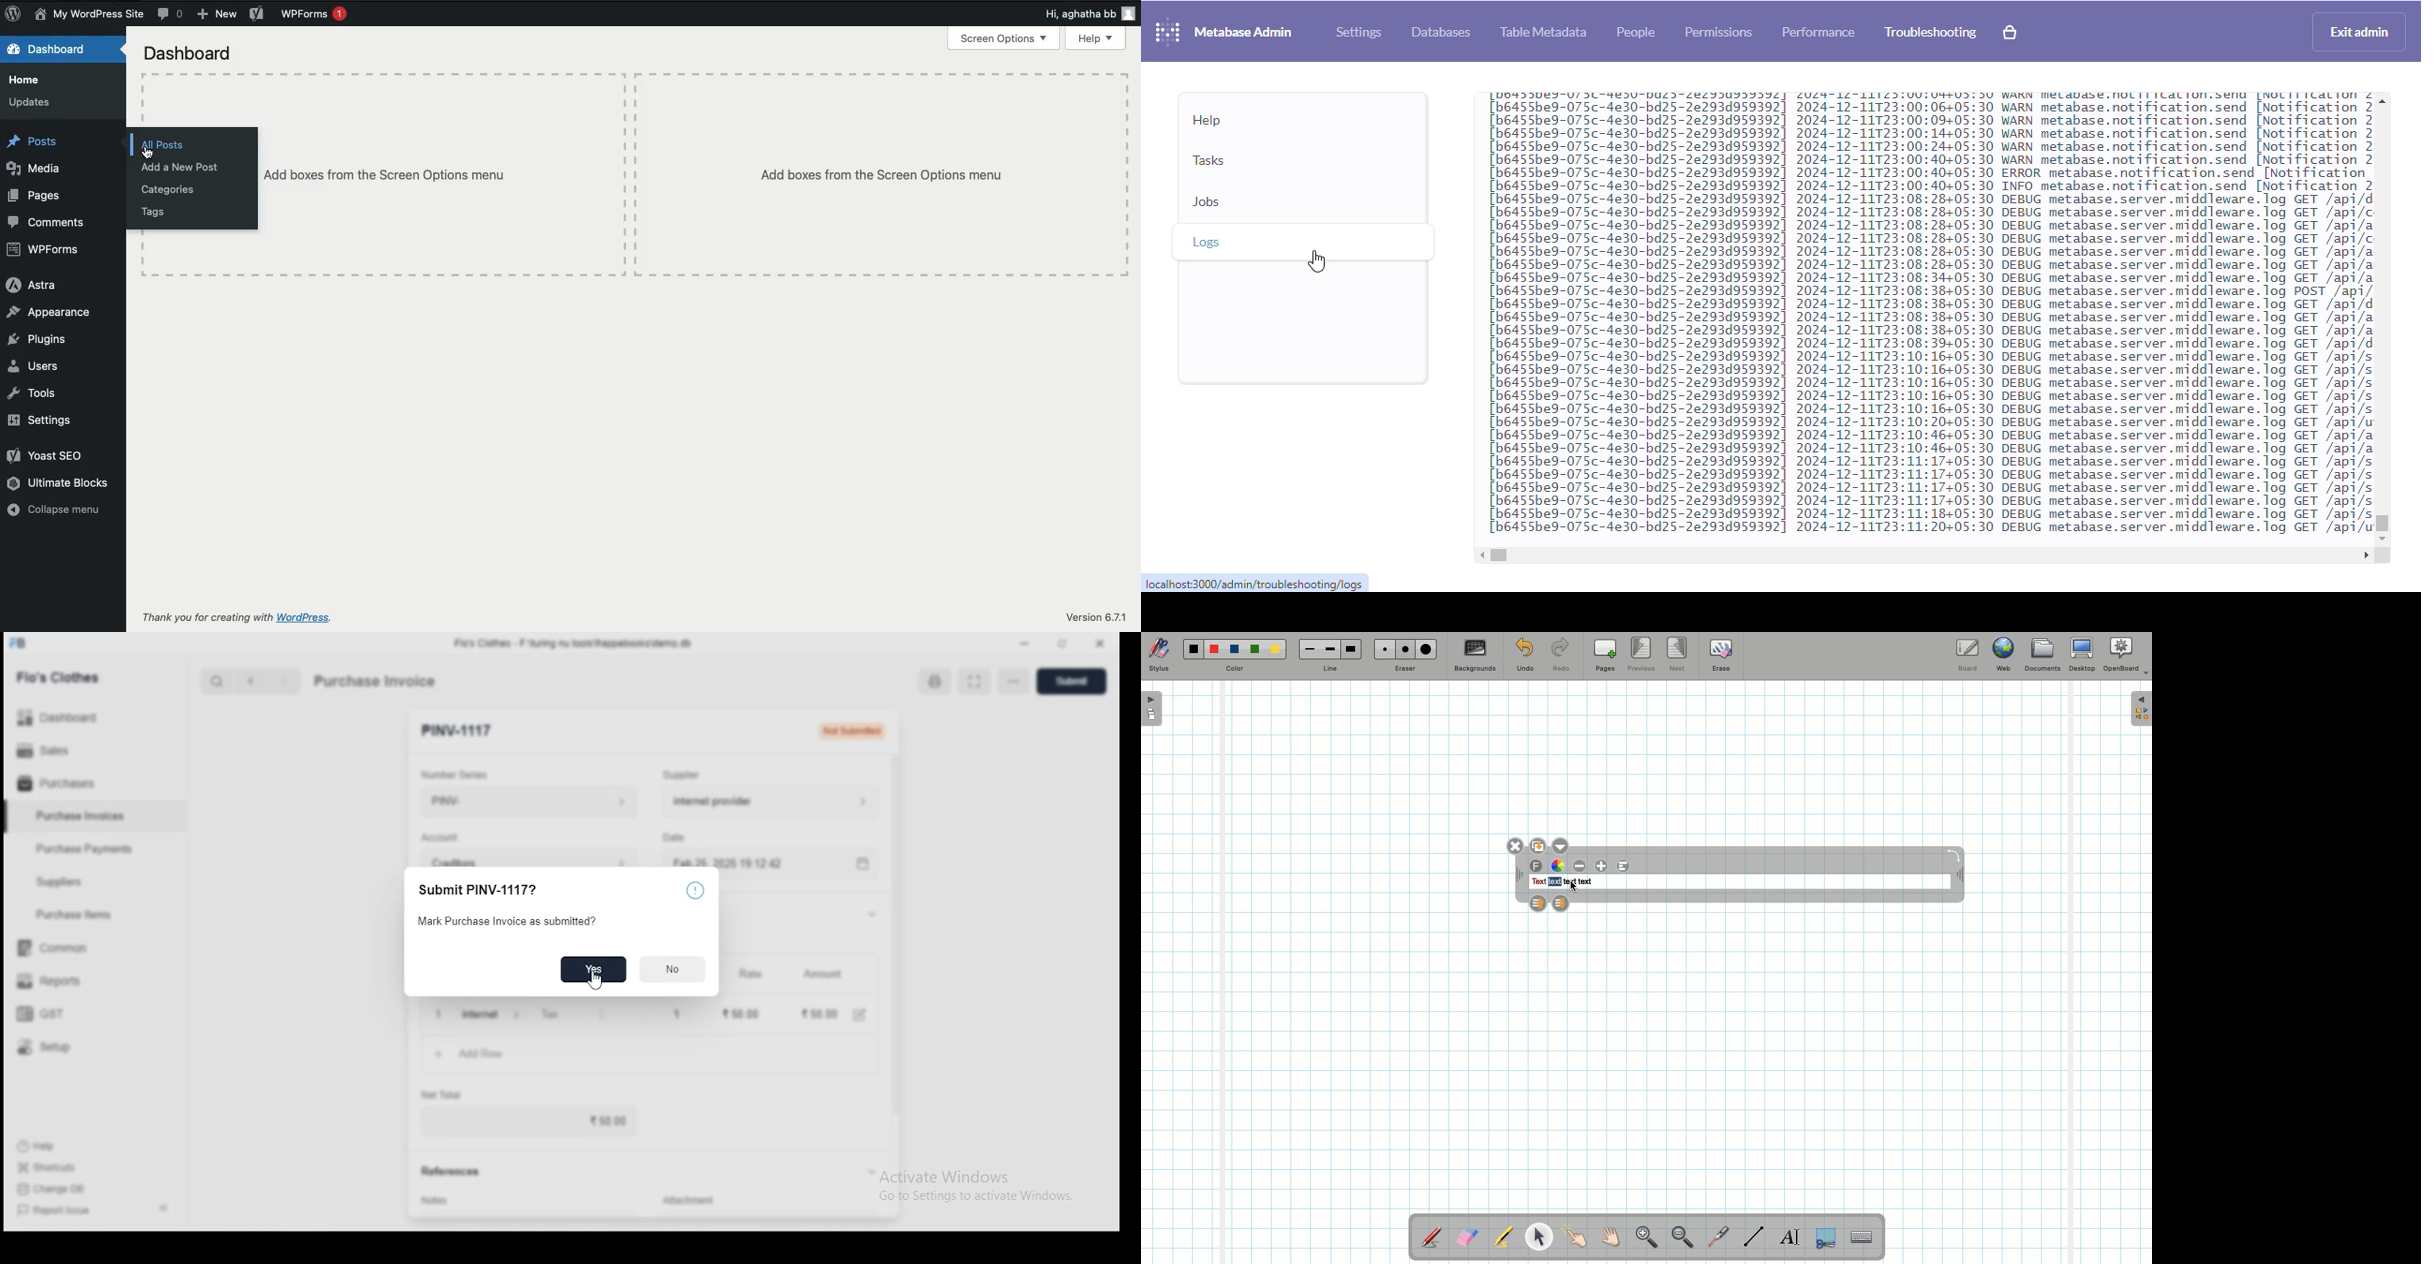 The width and height of the screenshot is (2436, 1288). What do you see at coordinates (181, 168) in the screenshot?
I see `Add a new post` at bounding box center [181, 168].